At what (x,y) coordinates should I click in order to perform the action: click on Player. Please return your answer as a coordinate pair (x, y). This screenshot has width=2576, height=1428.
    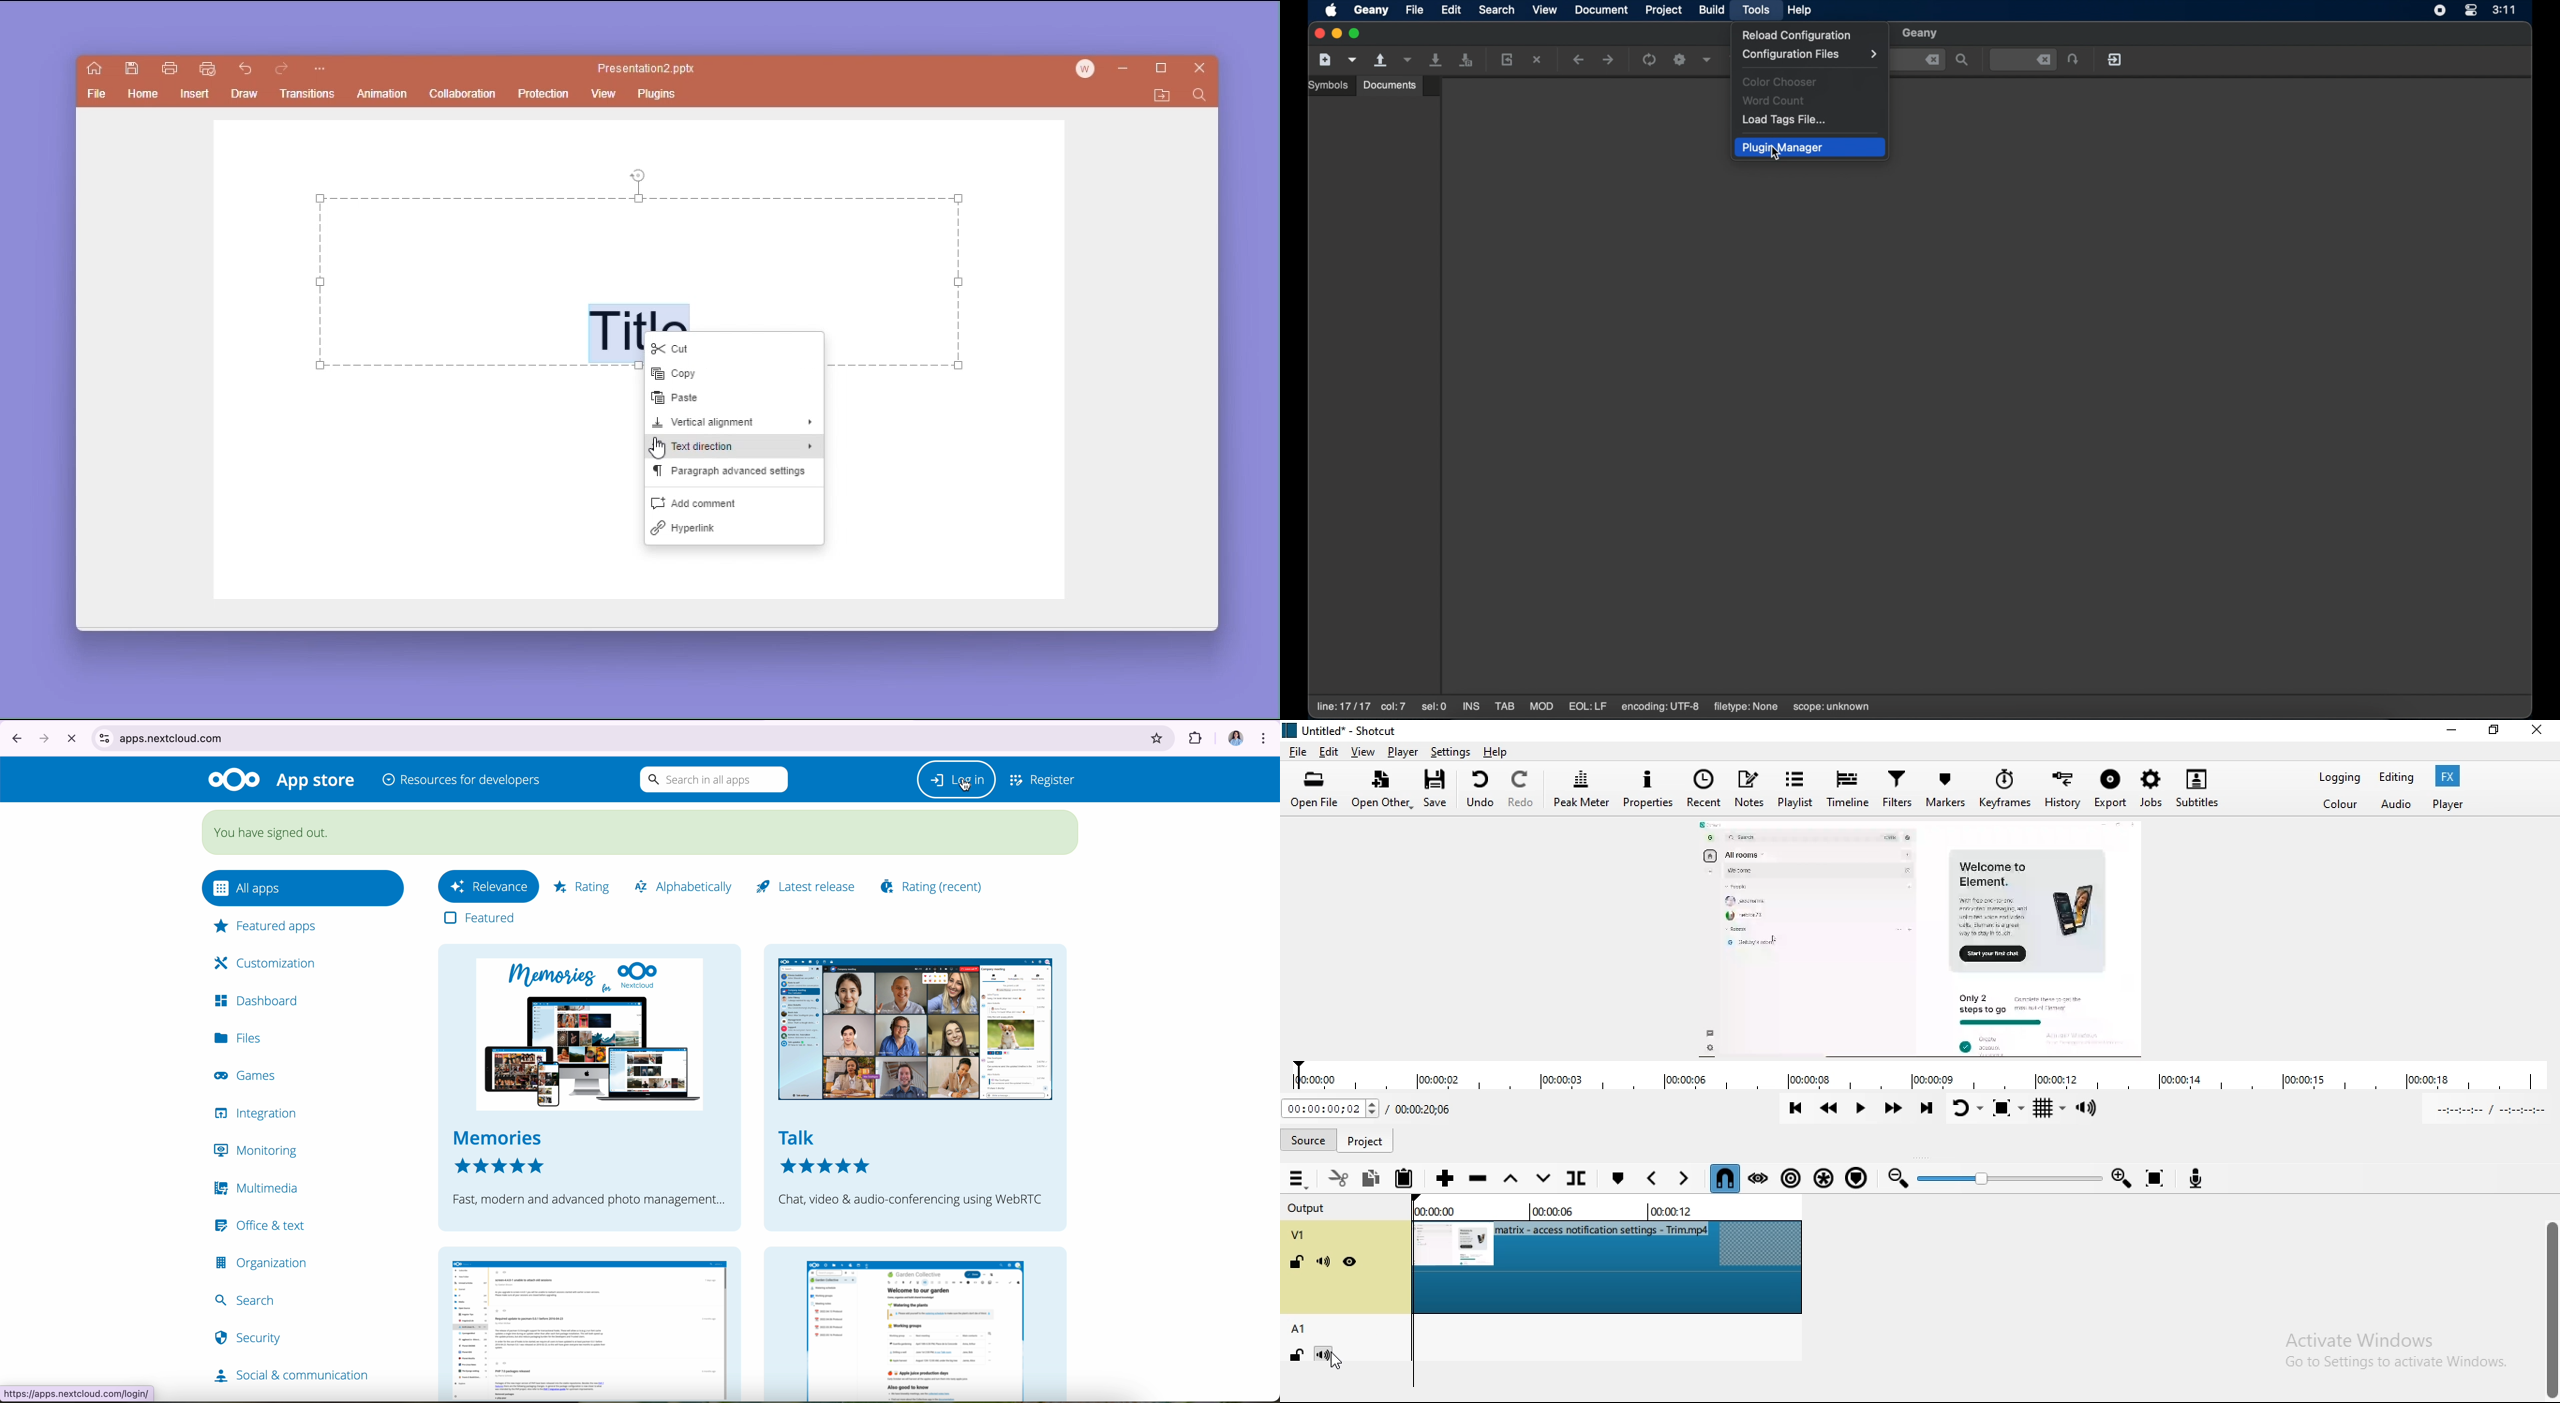
    Looking at the image, I should click on (1404, 751).